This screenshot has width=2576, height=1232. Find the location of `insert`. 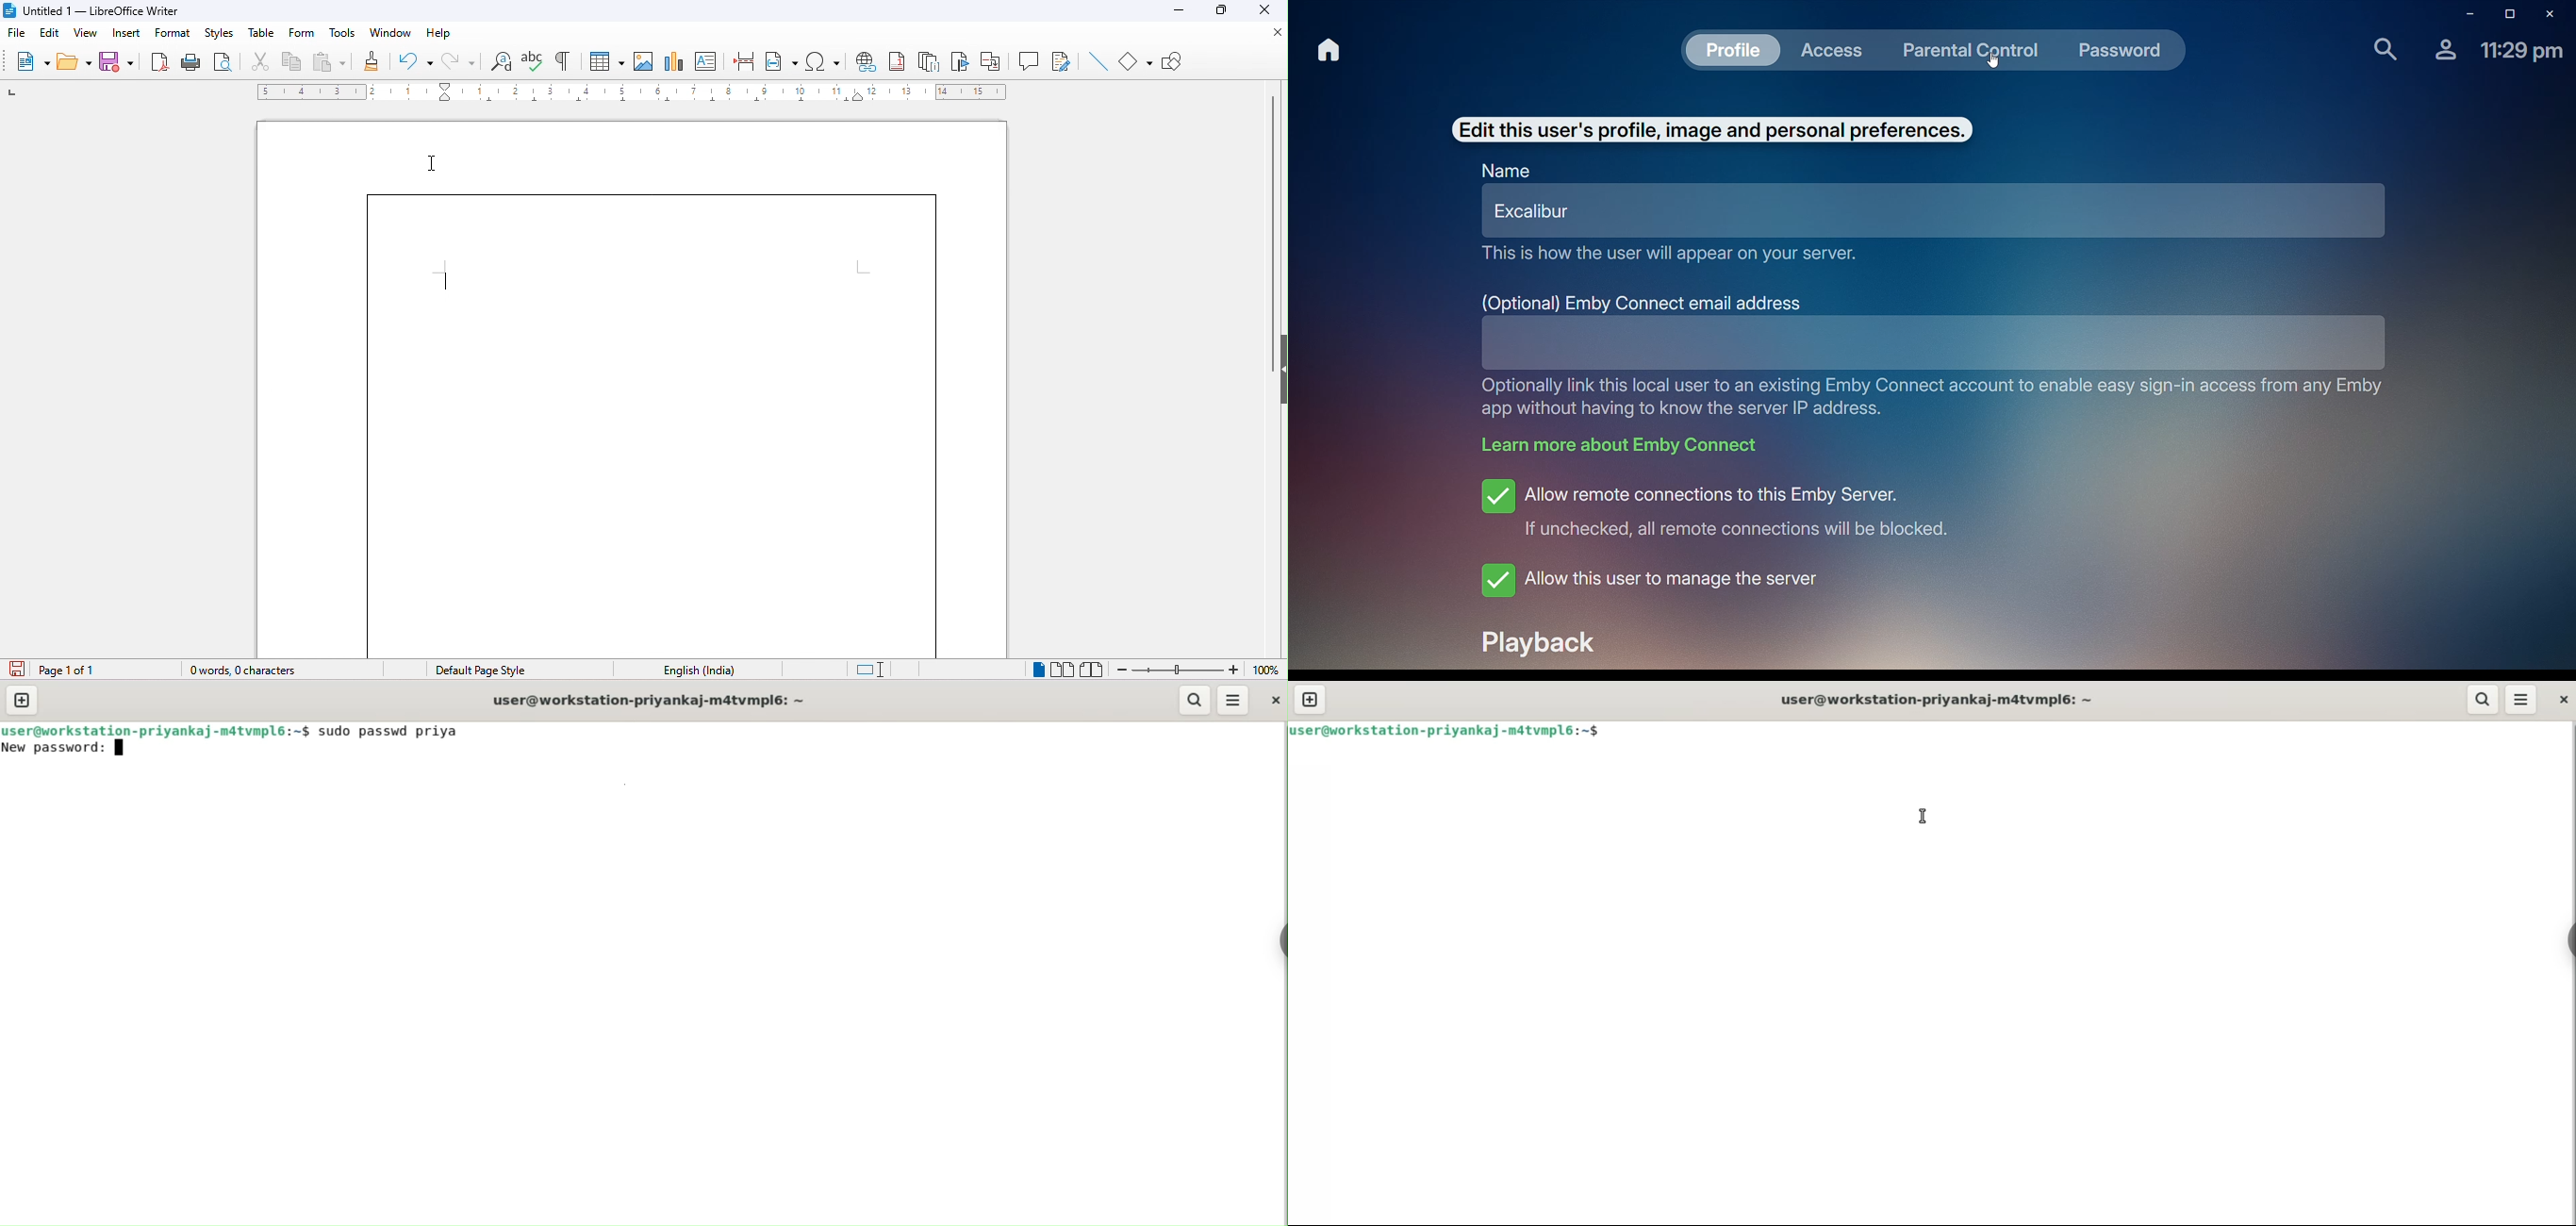

insert is located at coordinates (128, 35).